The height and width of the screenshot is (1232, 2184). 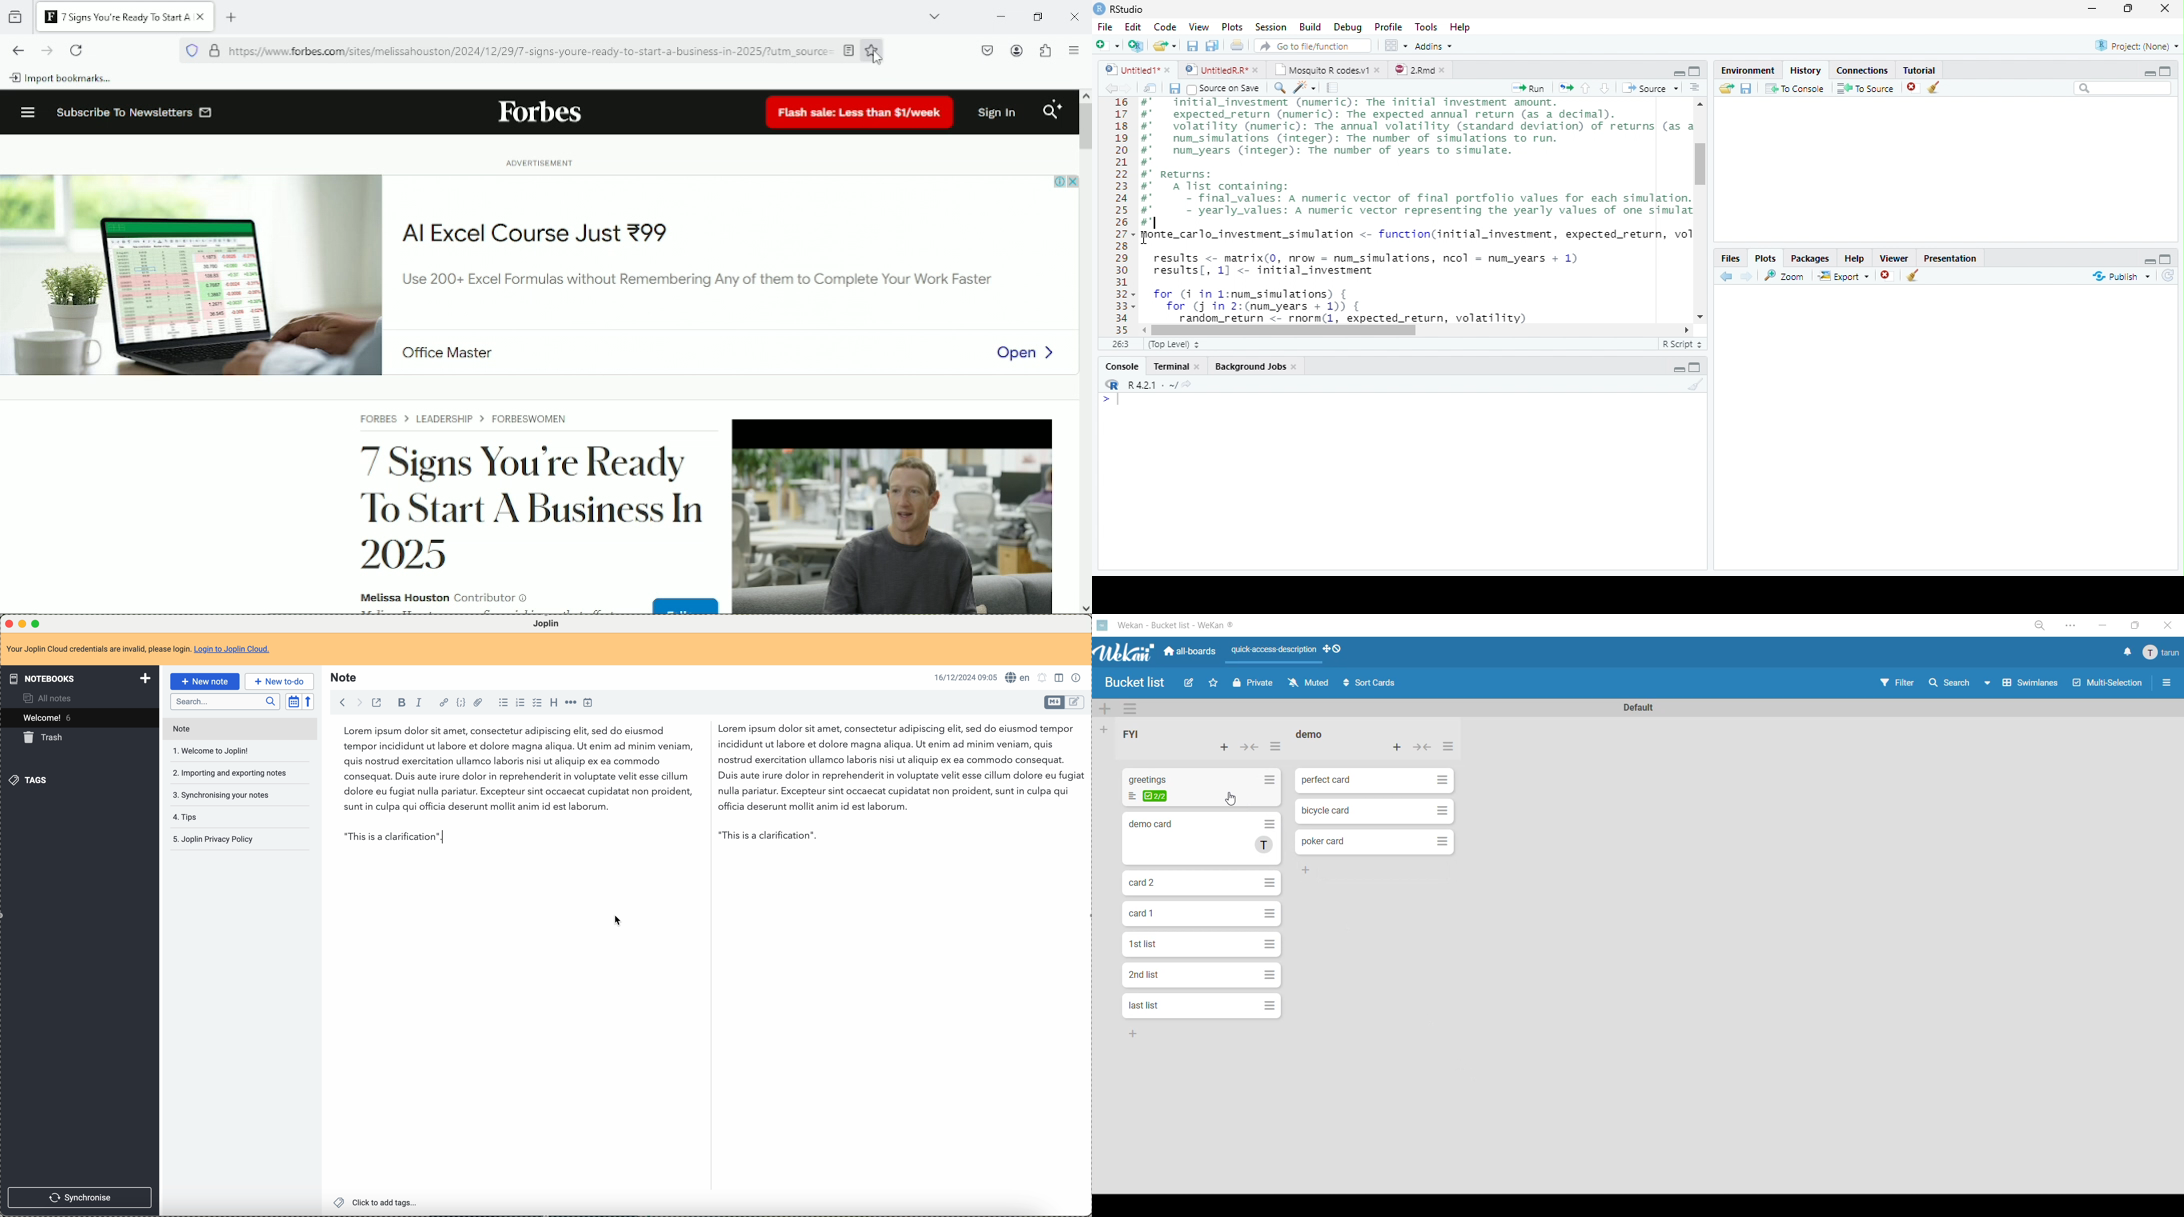 I want to click on set notifications, so click(x=1044, y=678).